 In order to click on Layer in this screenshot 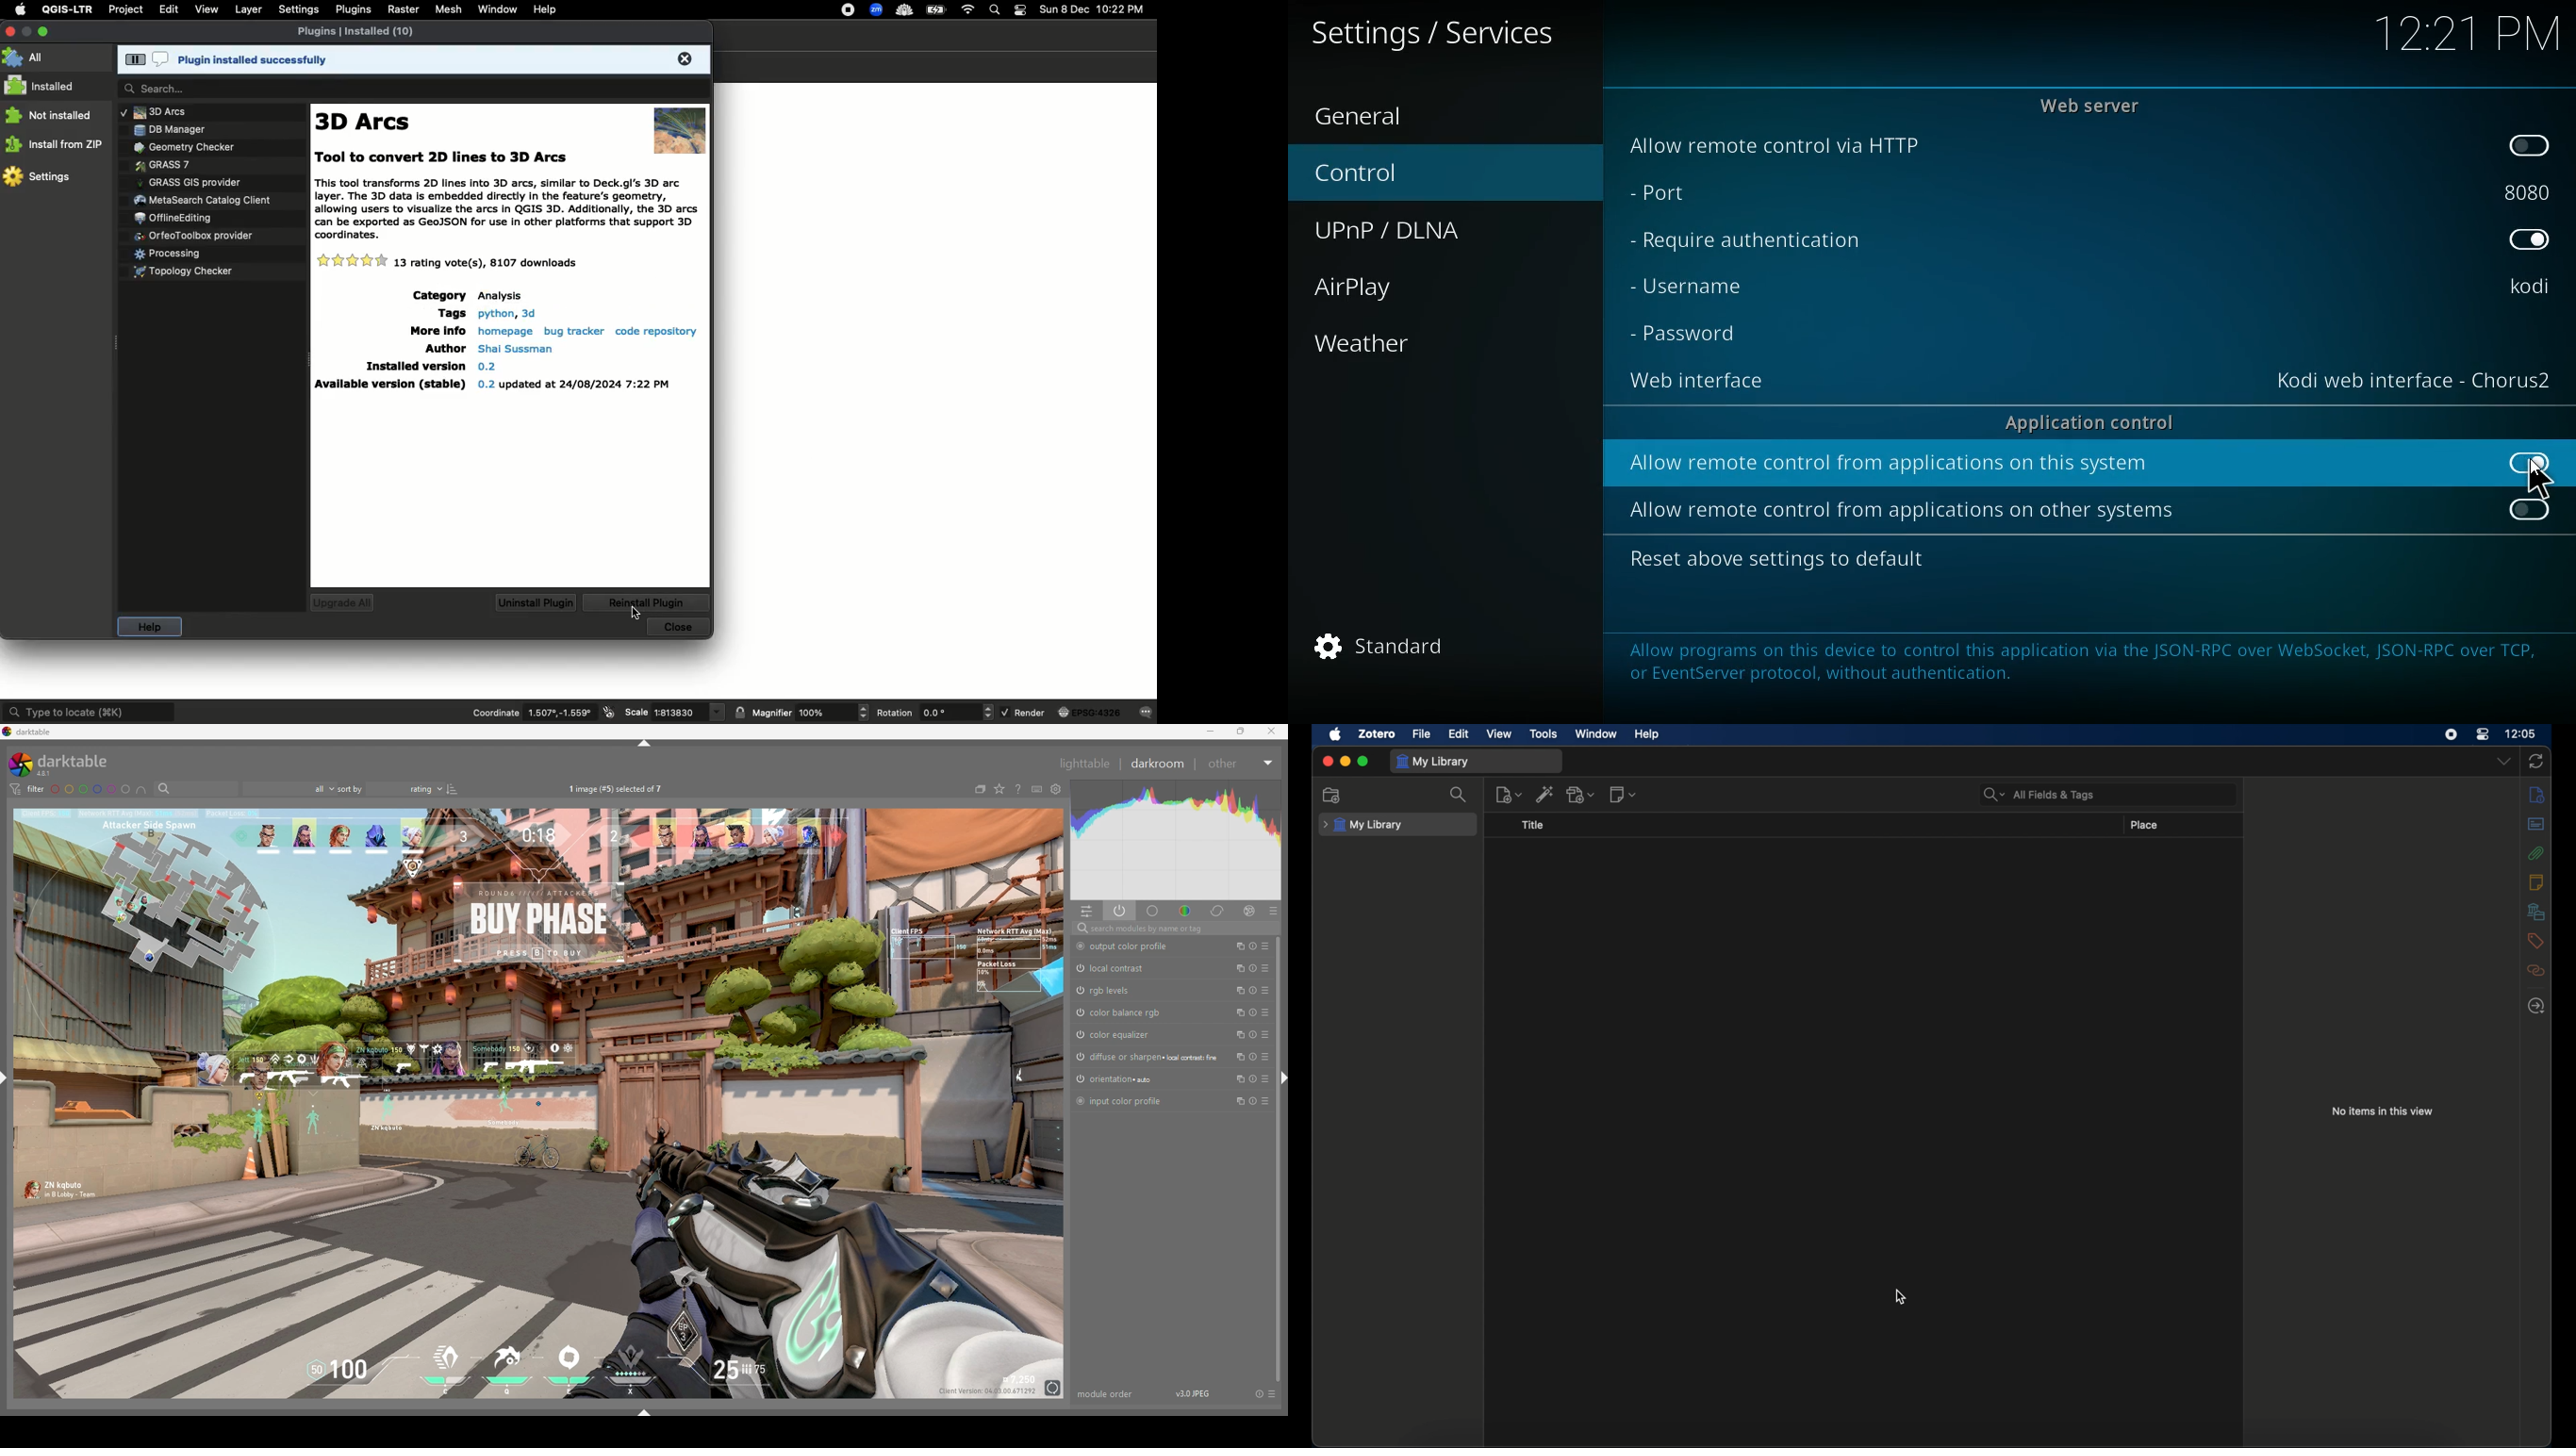, I will do `click(246, 10)`.